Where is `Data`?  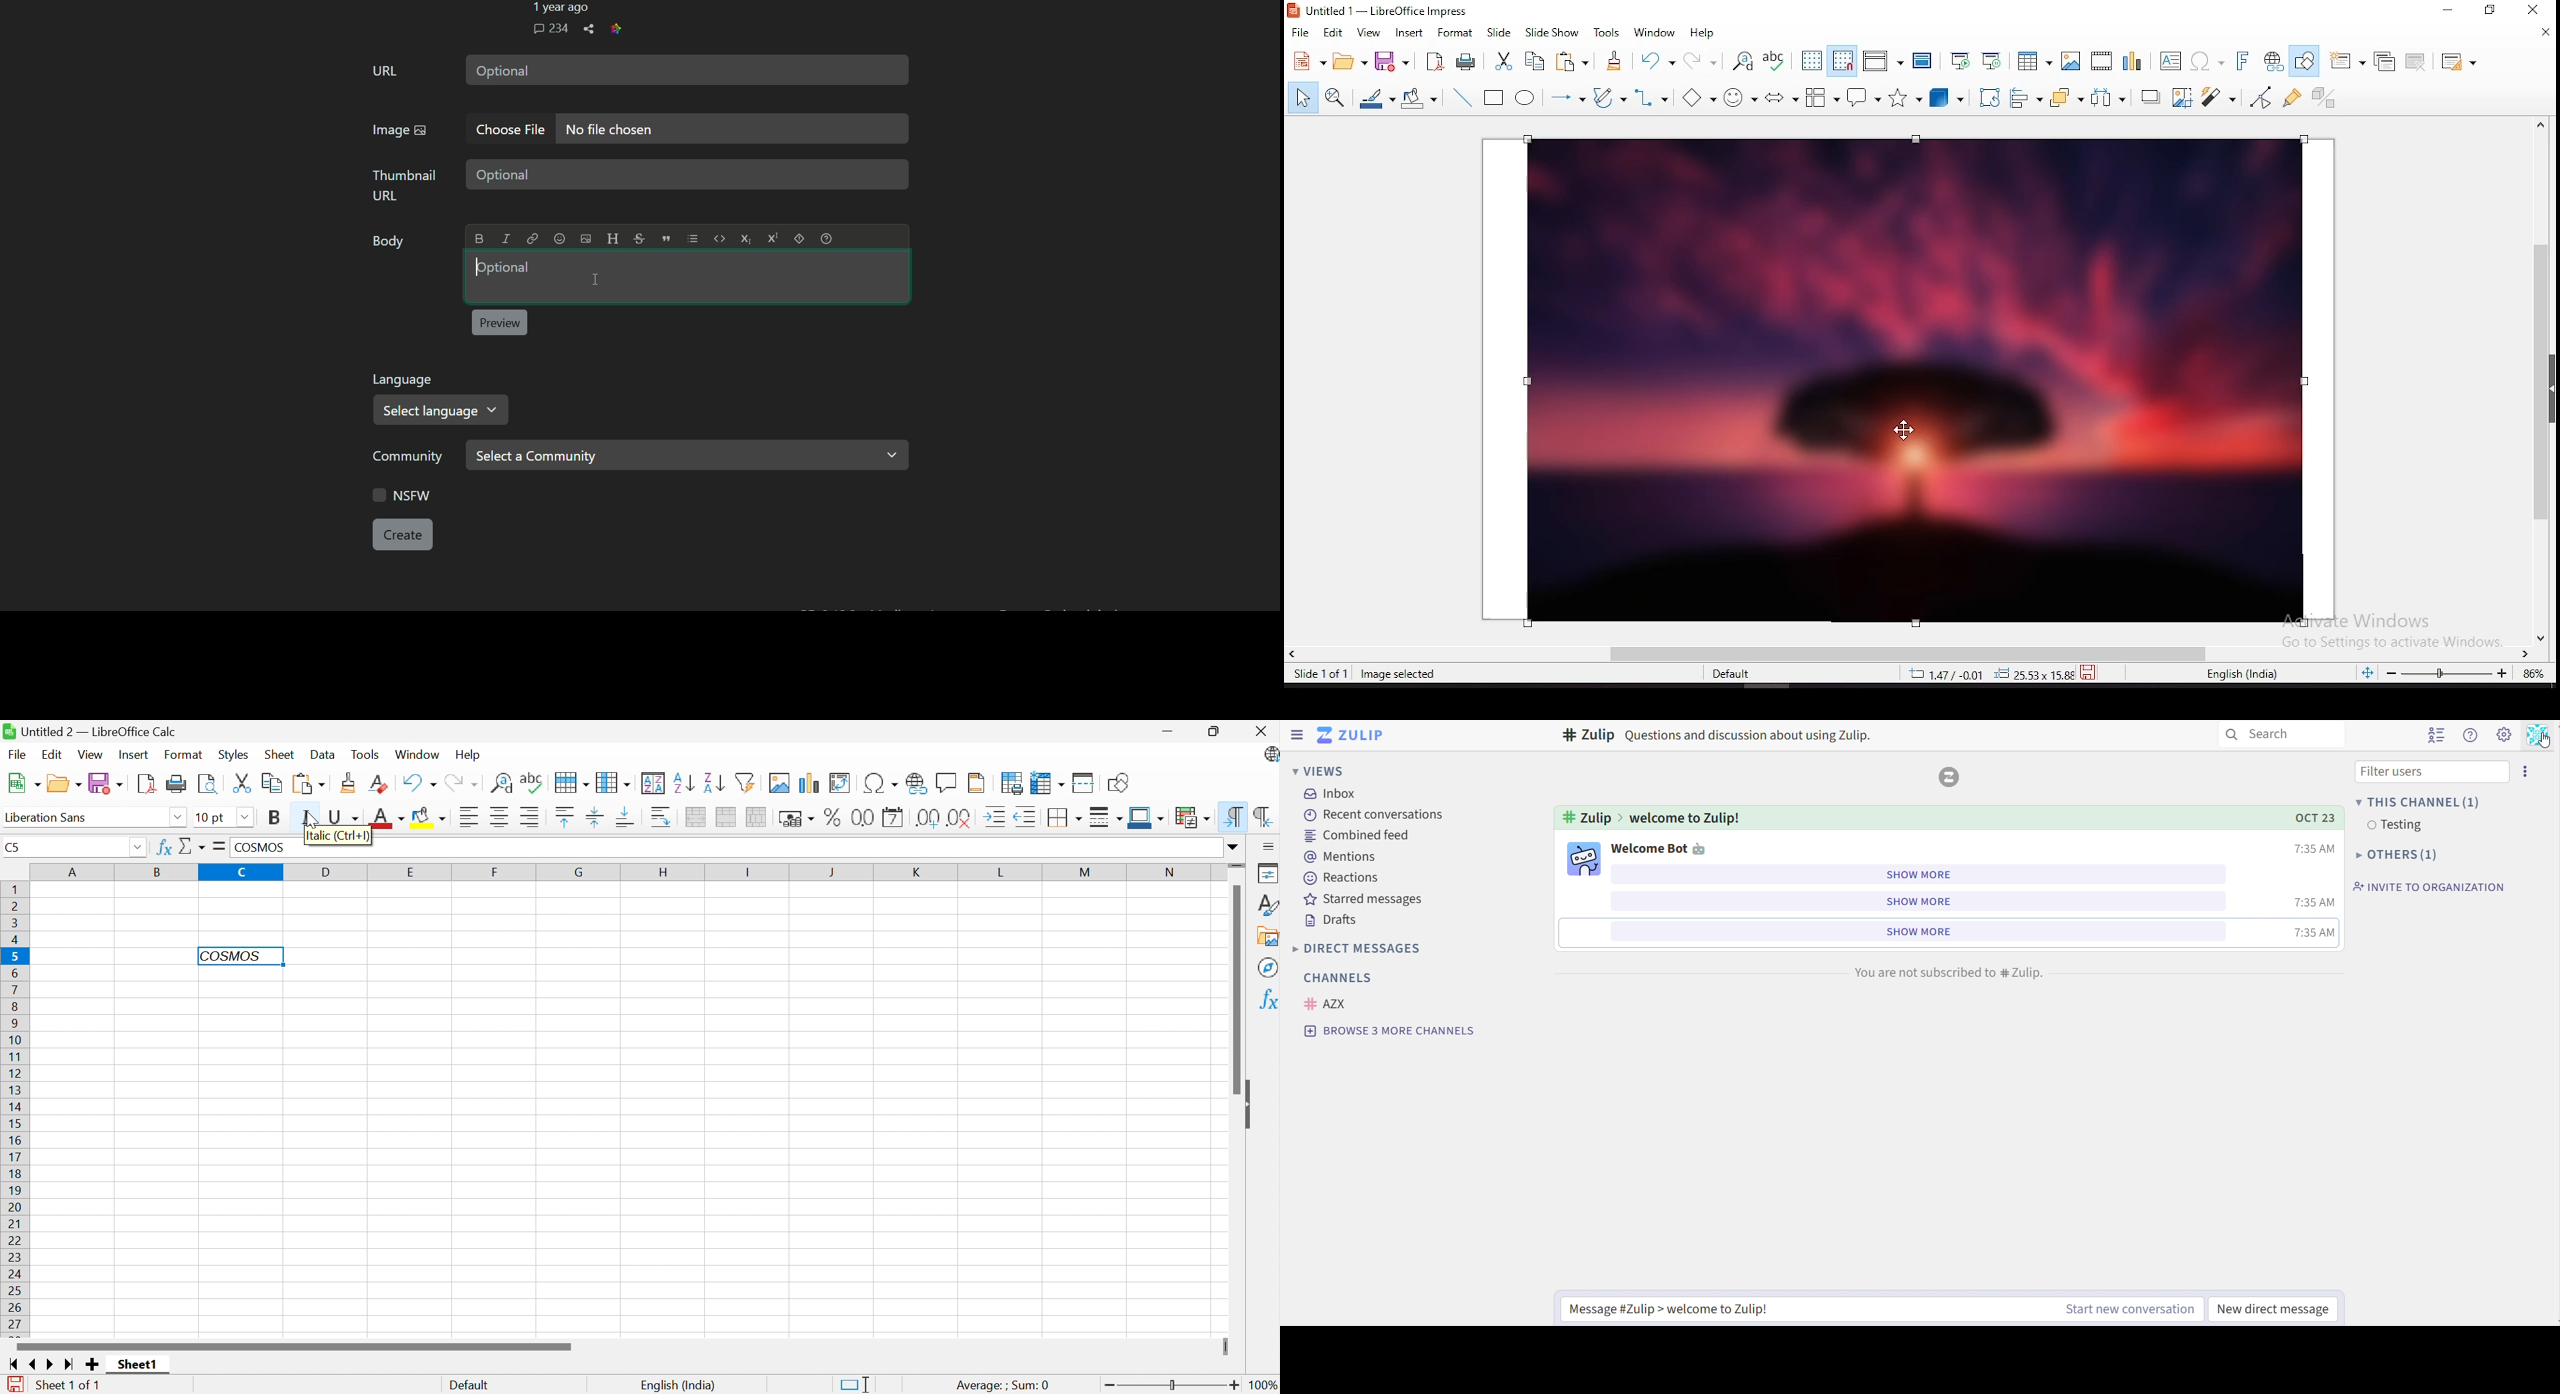
Data is located at coordinates (323, 754).